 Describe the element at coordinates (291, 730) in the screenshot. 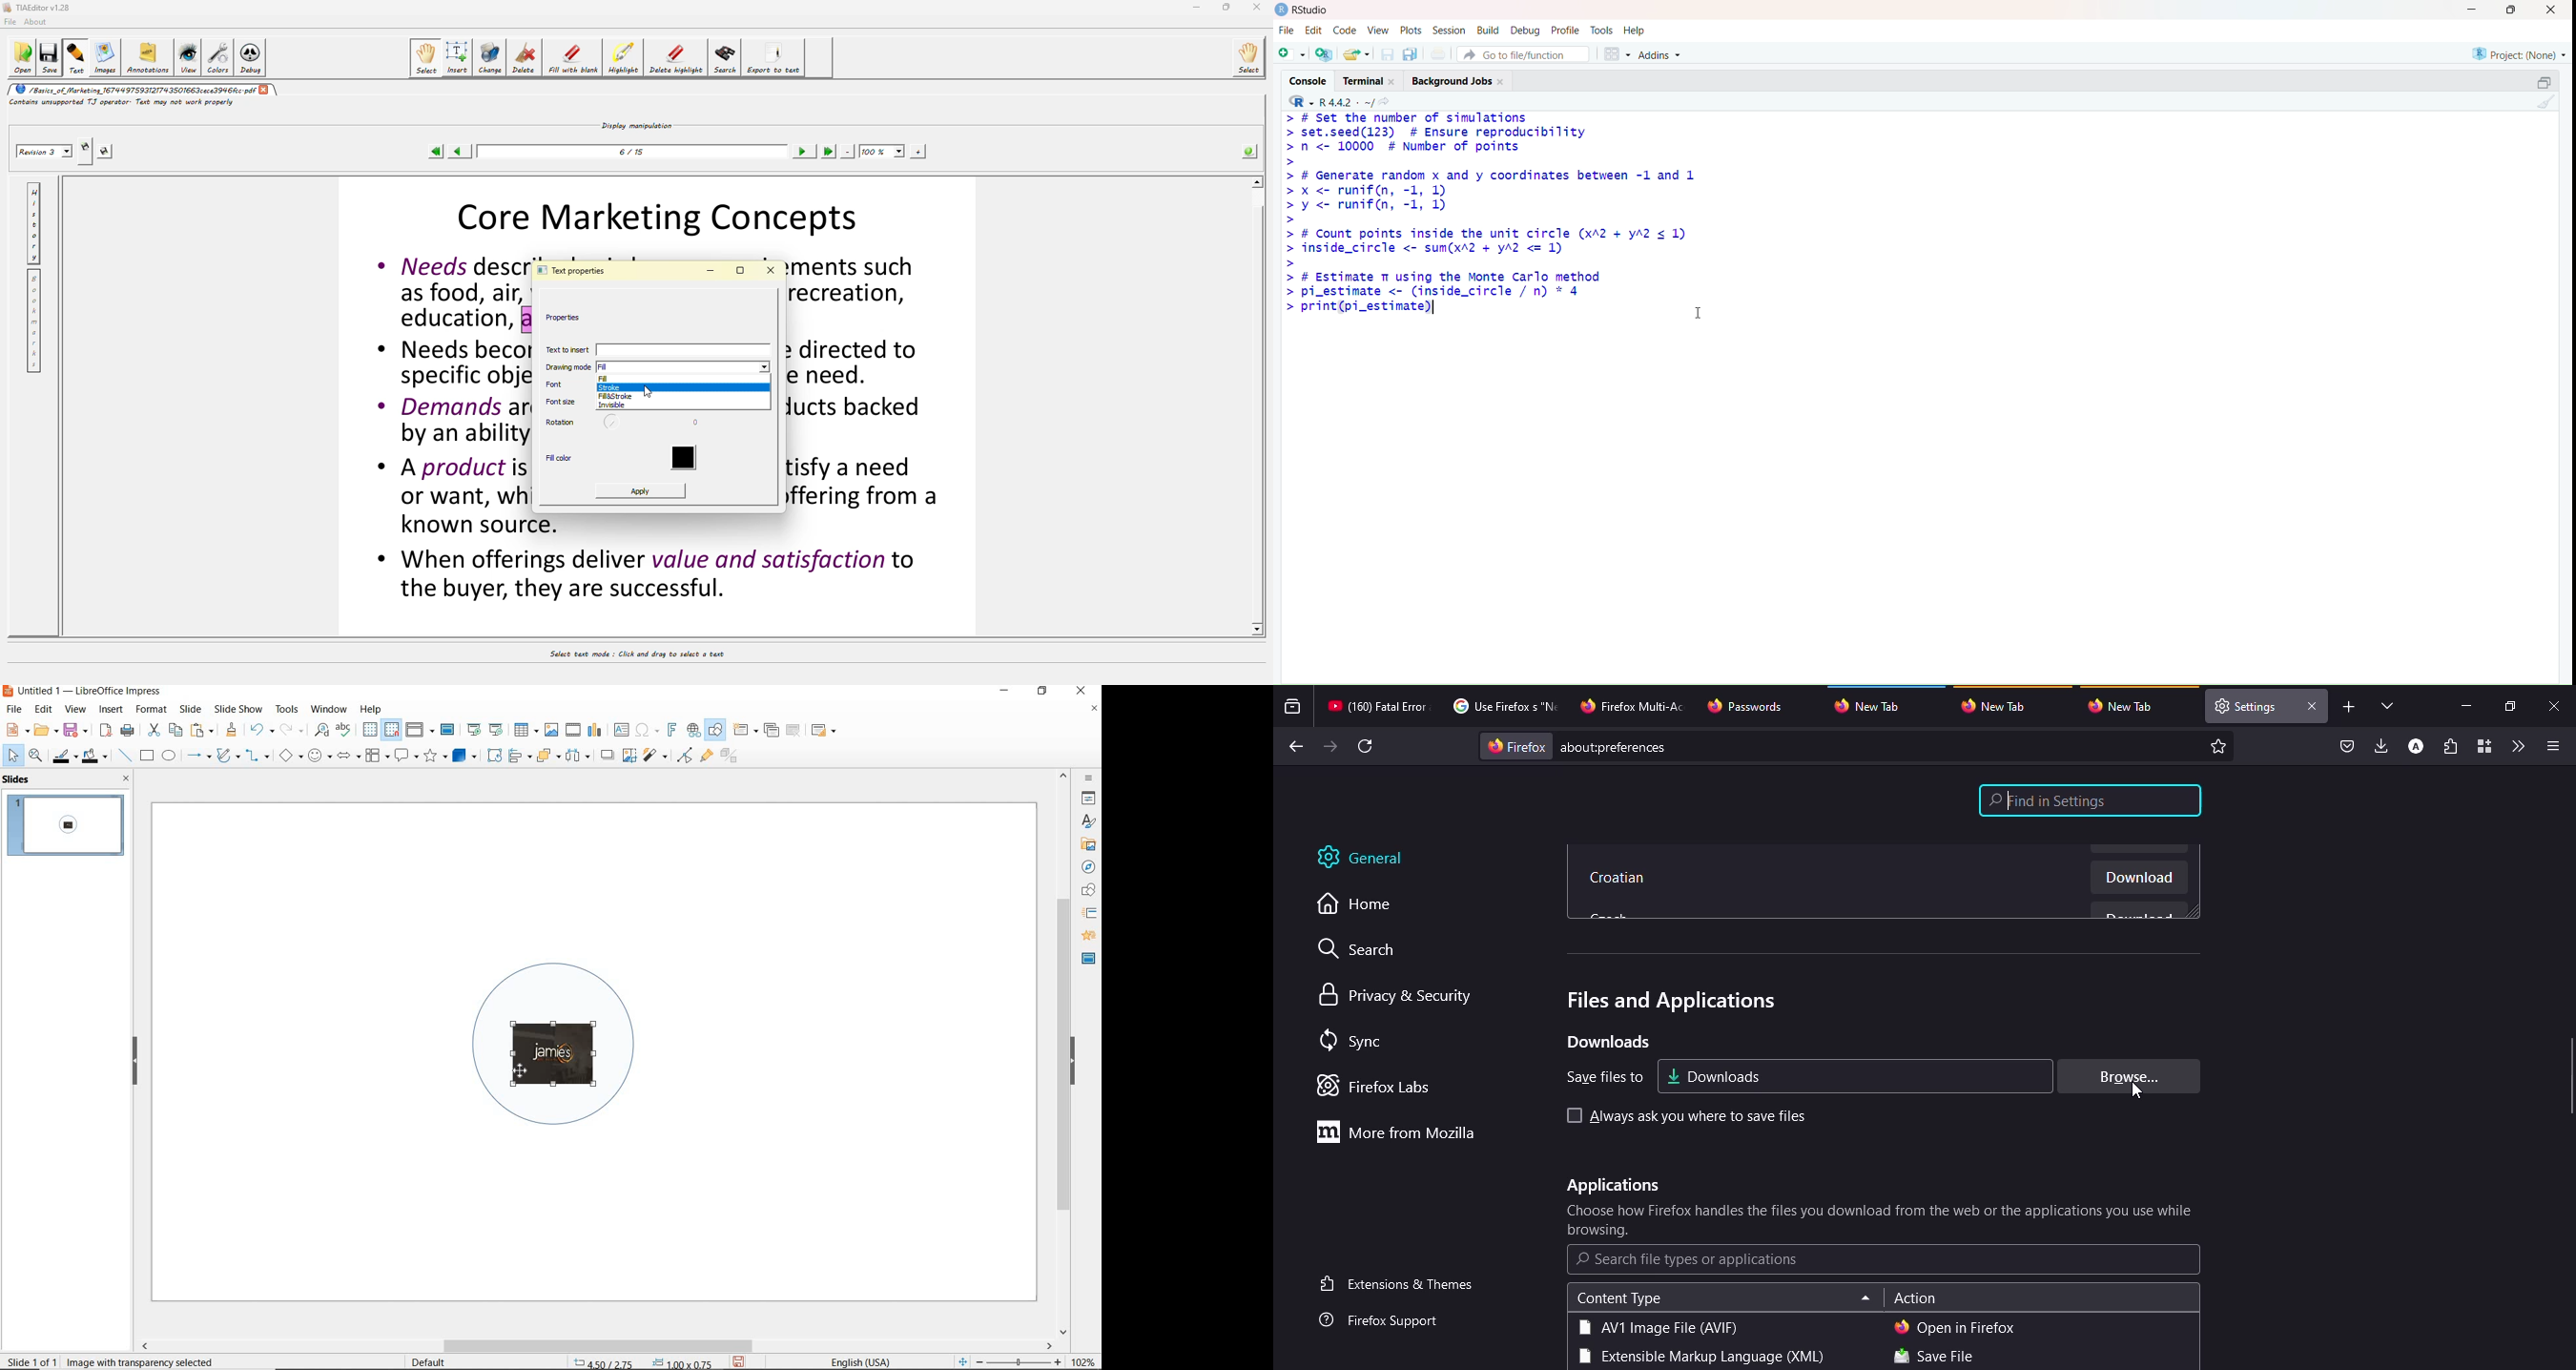

I see `redo` at that location.